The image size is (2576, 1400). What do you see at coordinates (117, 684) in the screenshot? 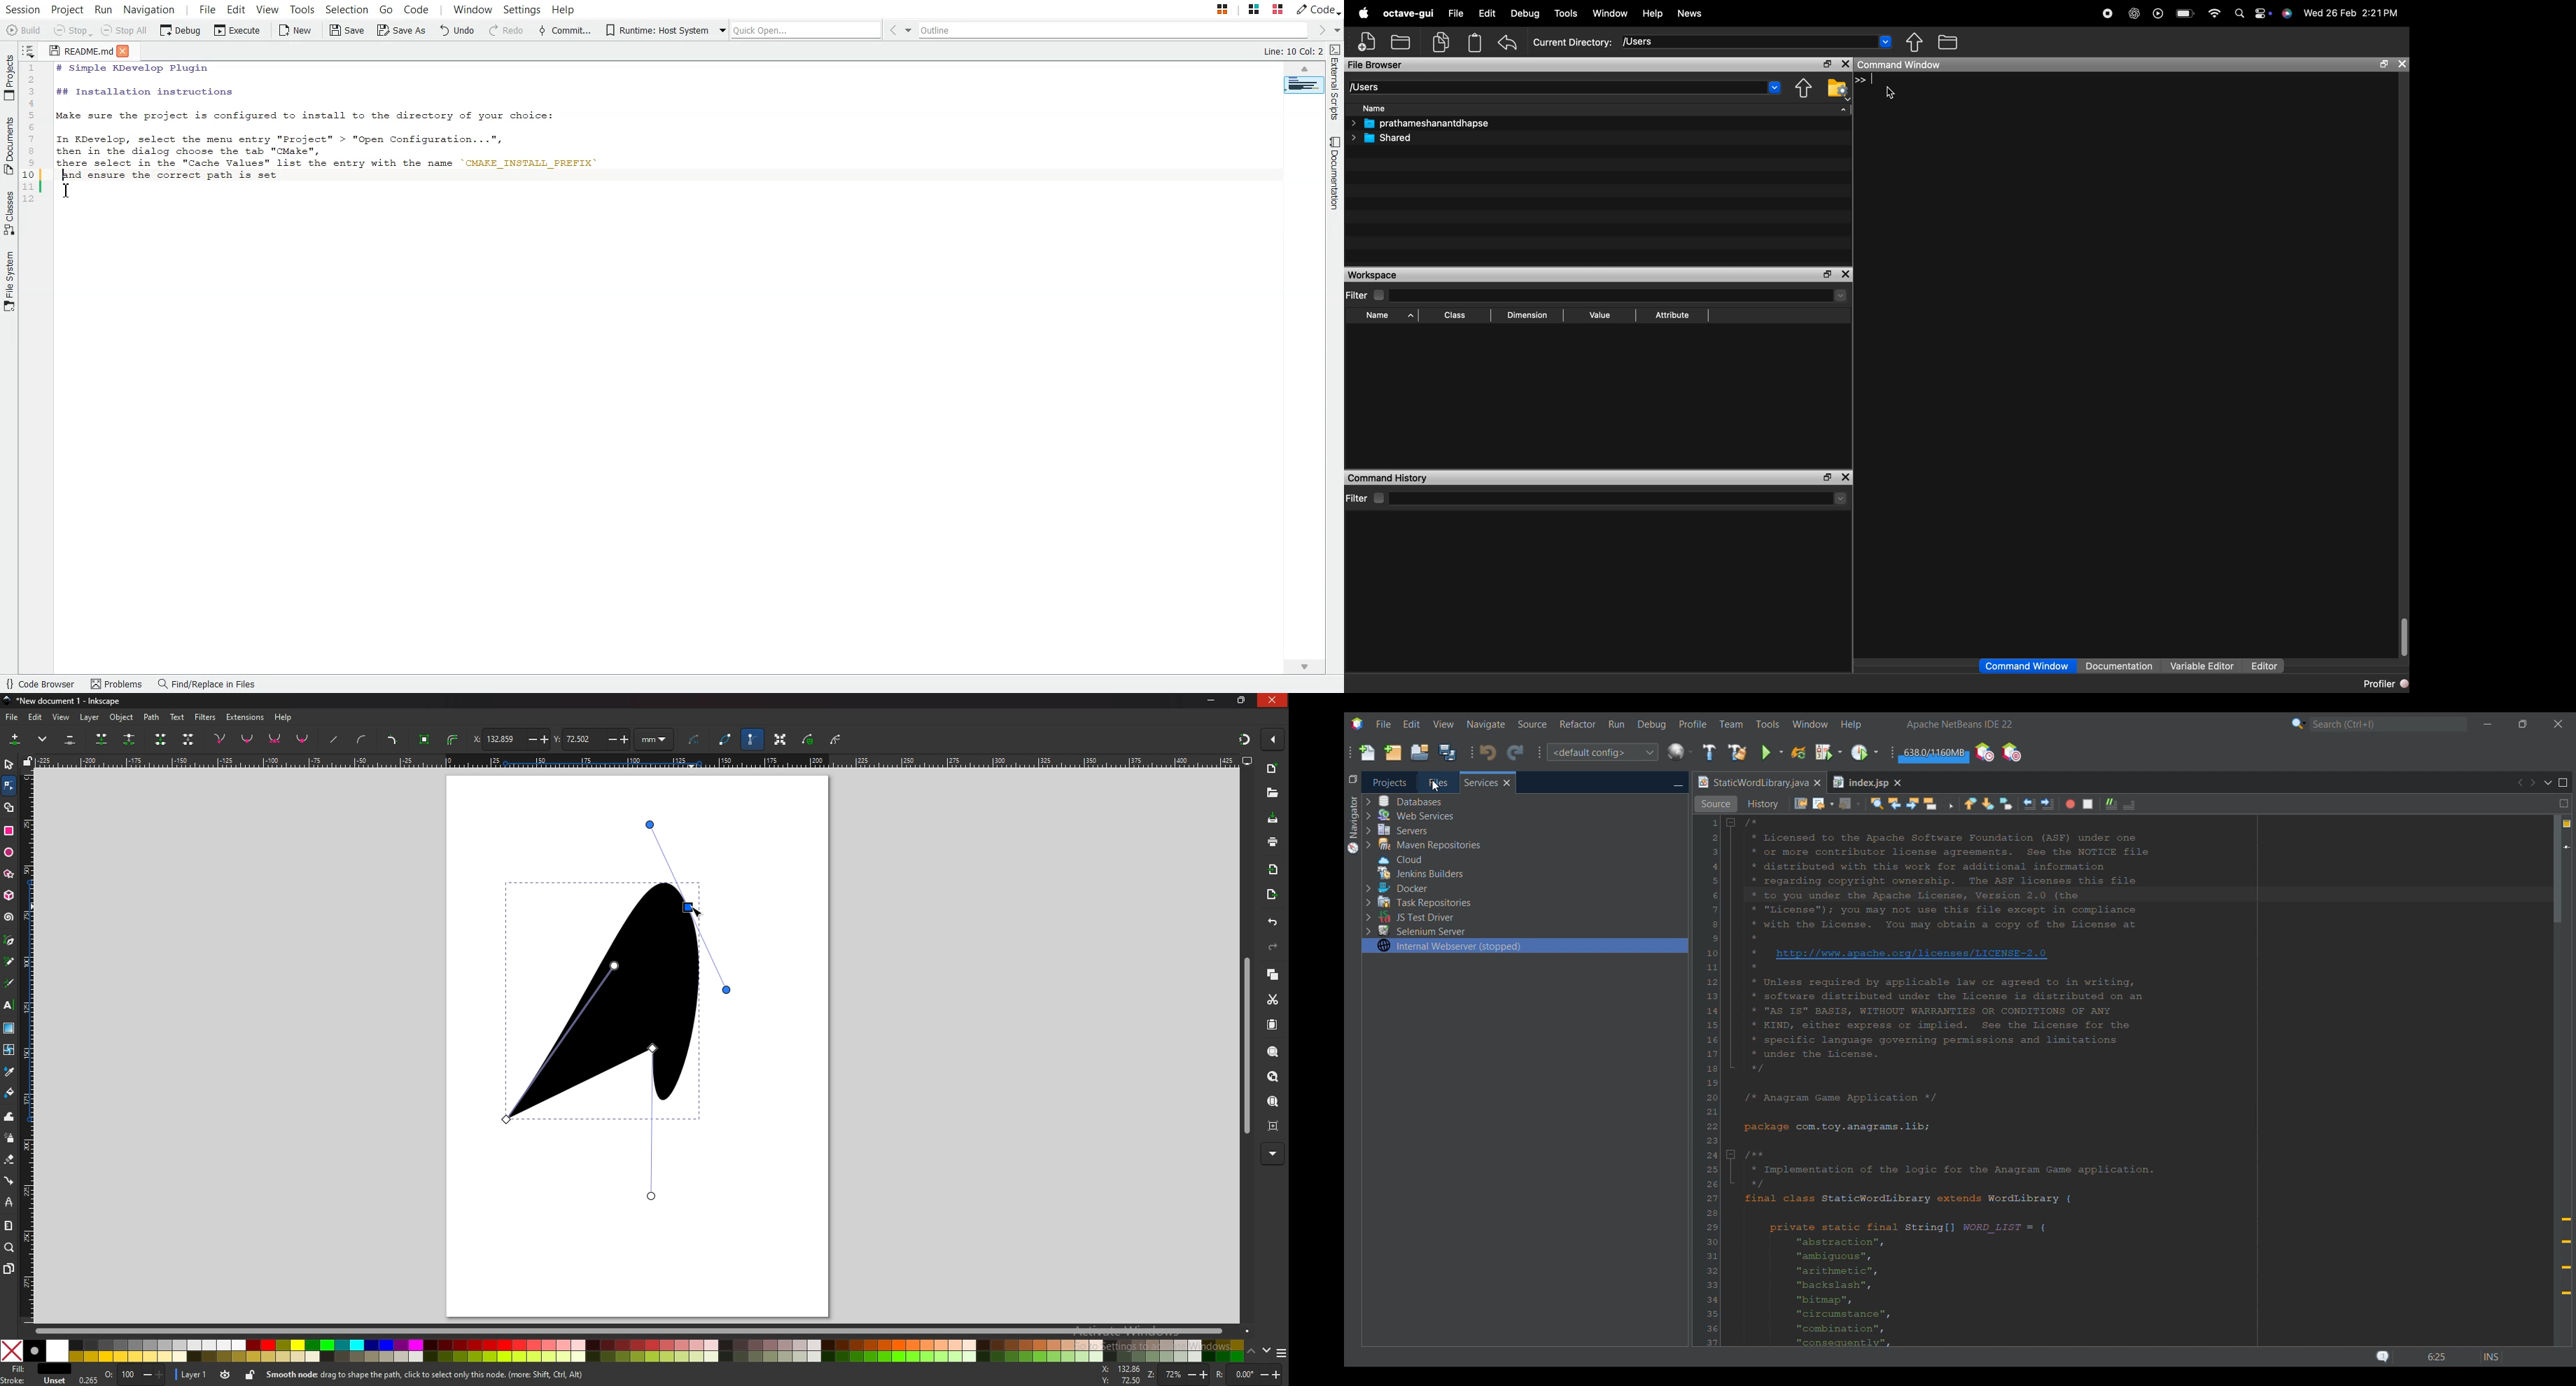
I see `Problems` at bounding box center [117, 684].